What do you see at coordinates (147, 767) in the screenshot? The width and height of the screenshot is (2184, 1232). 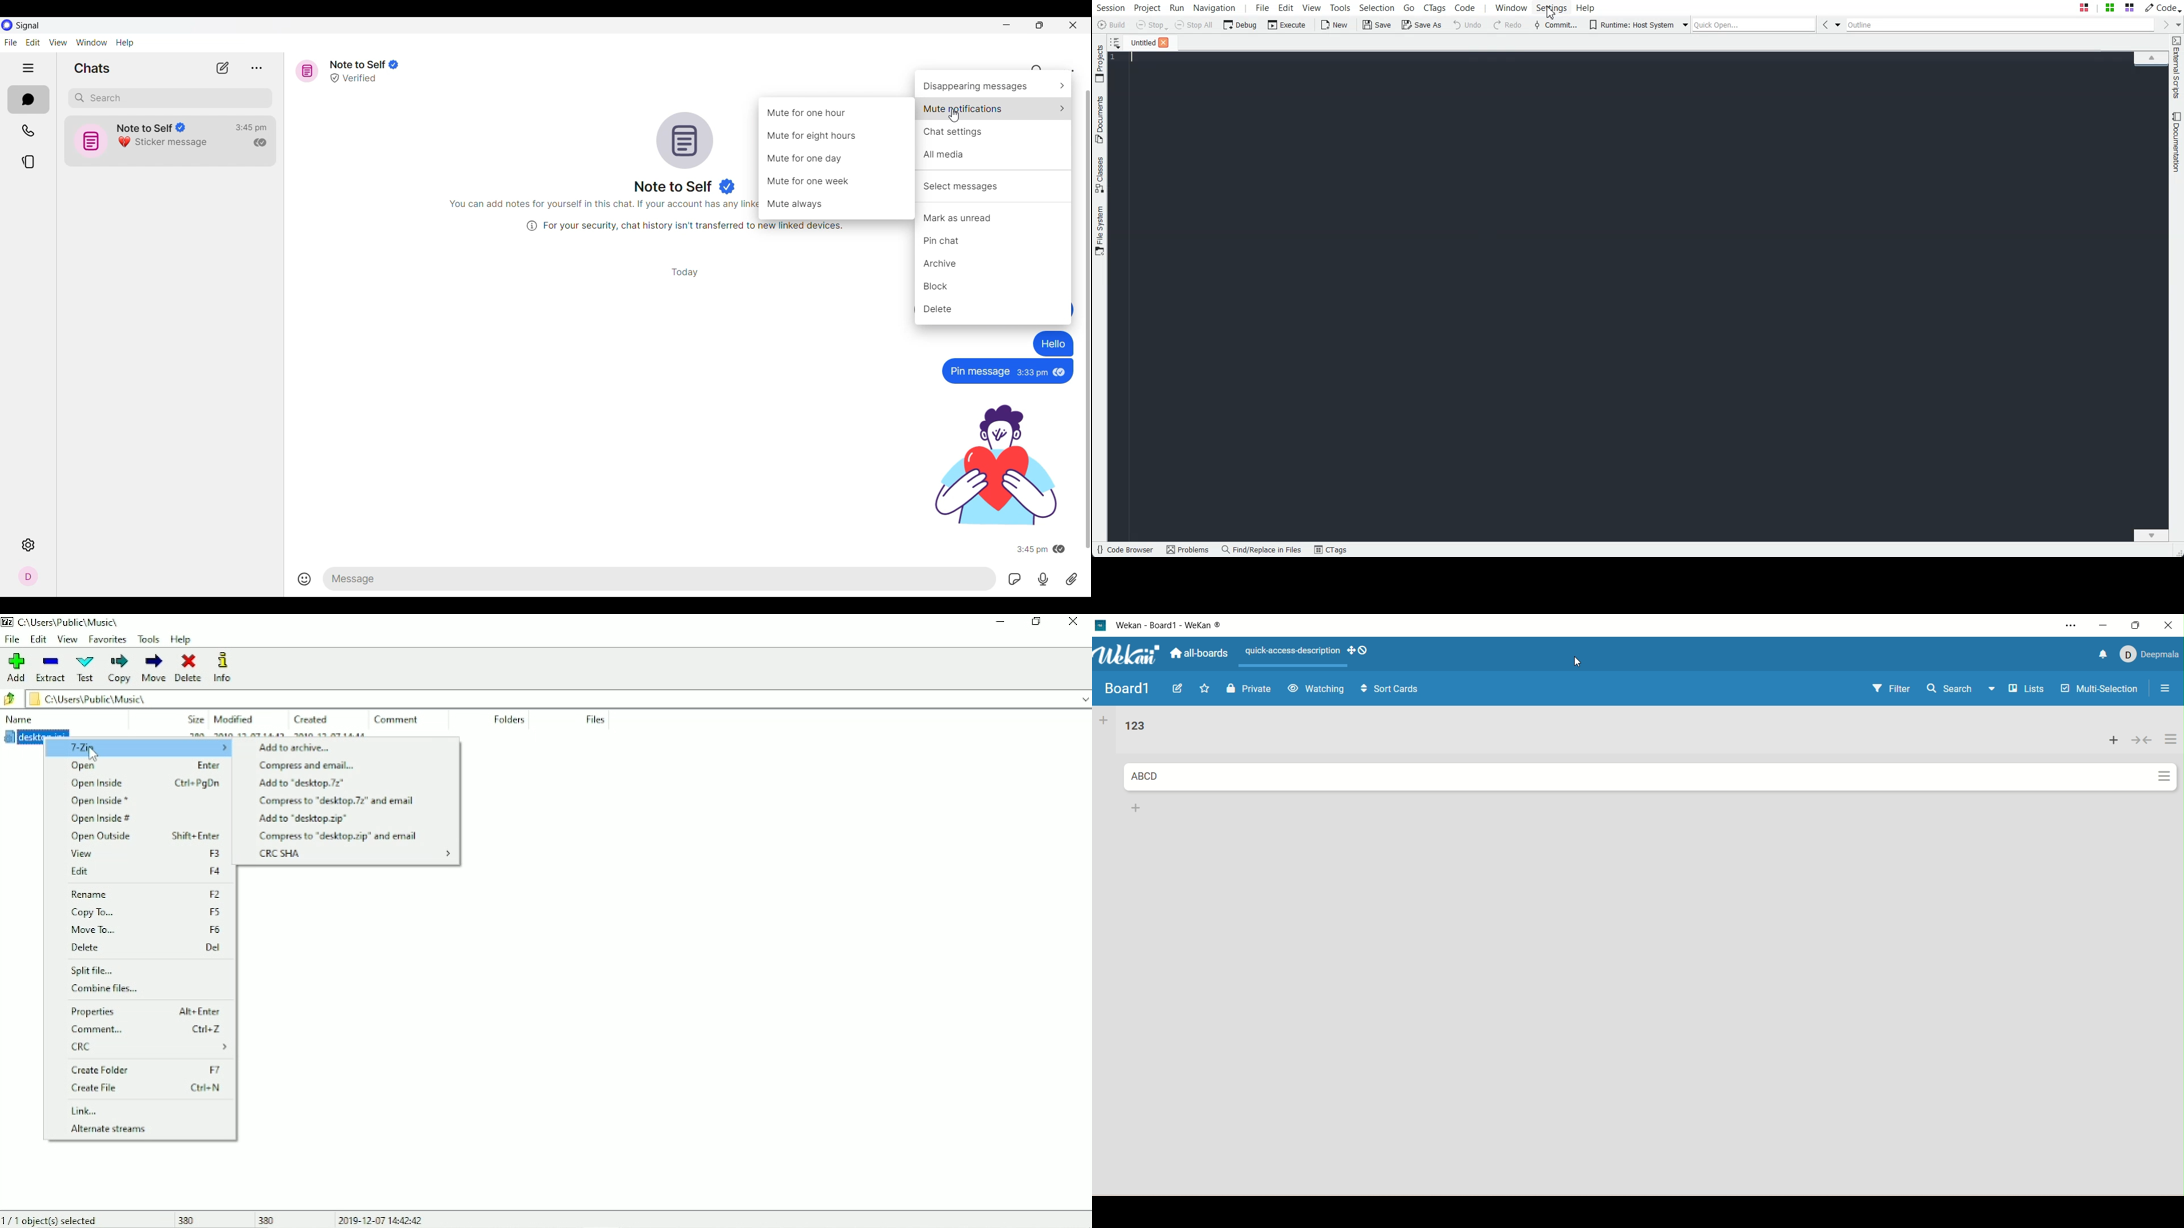 I see `Open` at bounding box center [147, 767].